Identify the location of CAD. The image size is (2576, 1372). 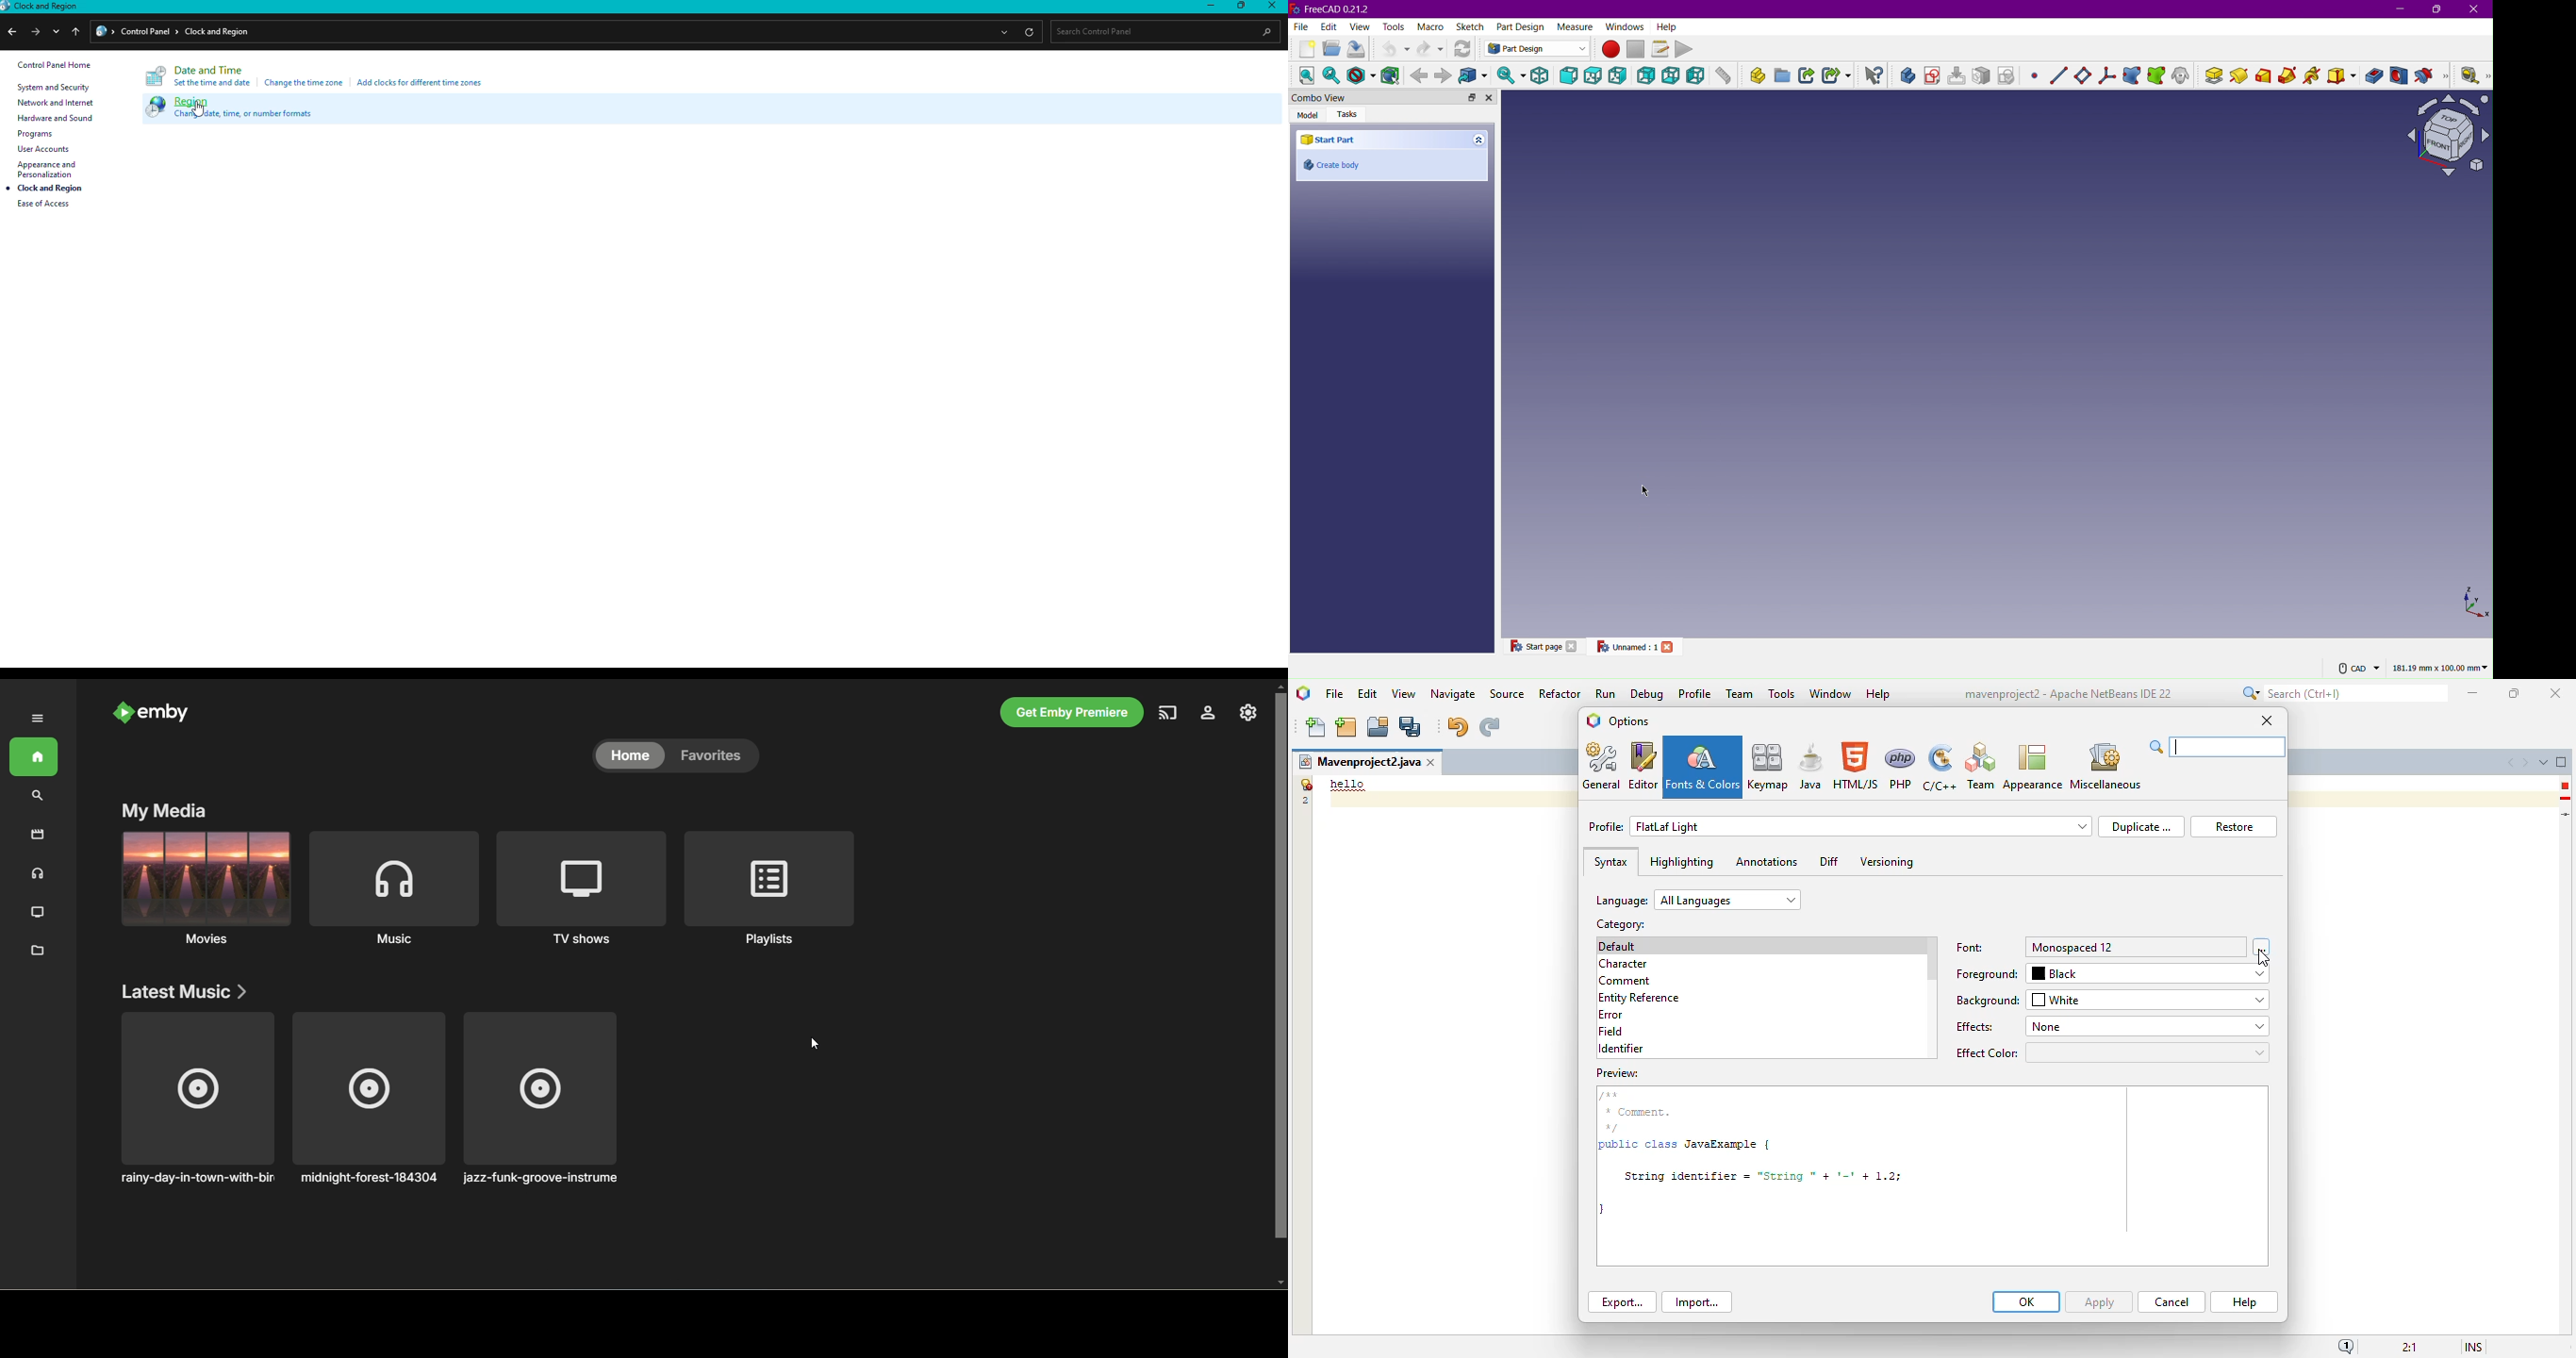
(2351, 667).